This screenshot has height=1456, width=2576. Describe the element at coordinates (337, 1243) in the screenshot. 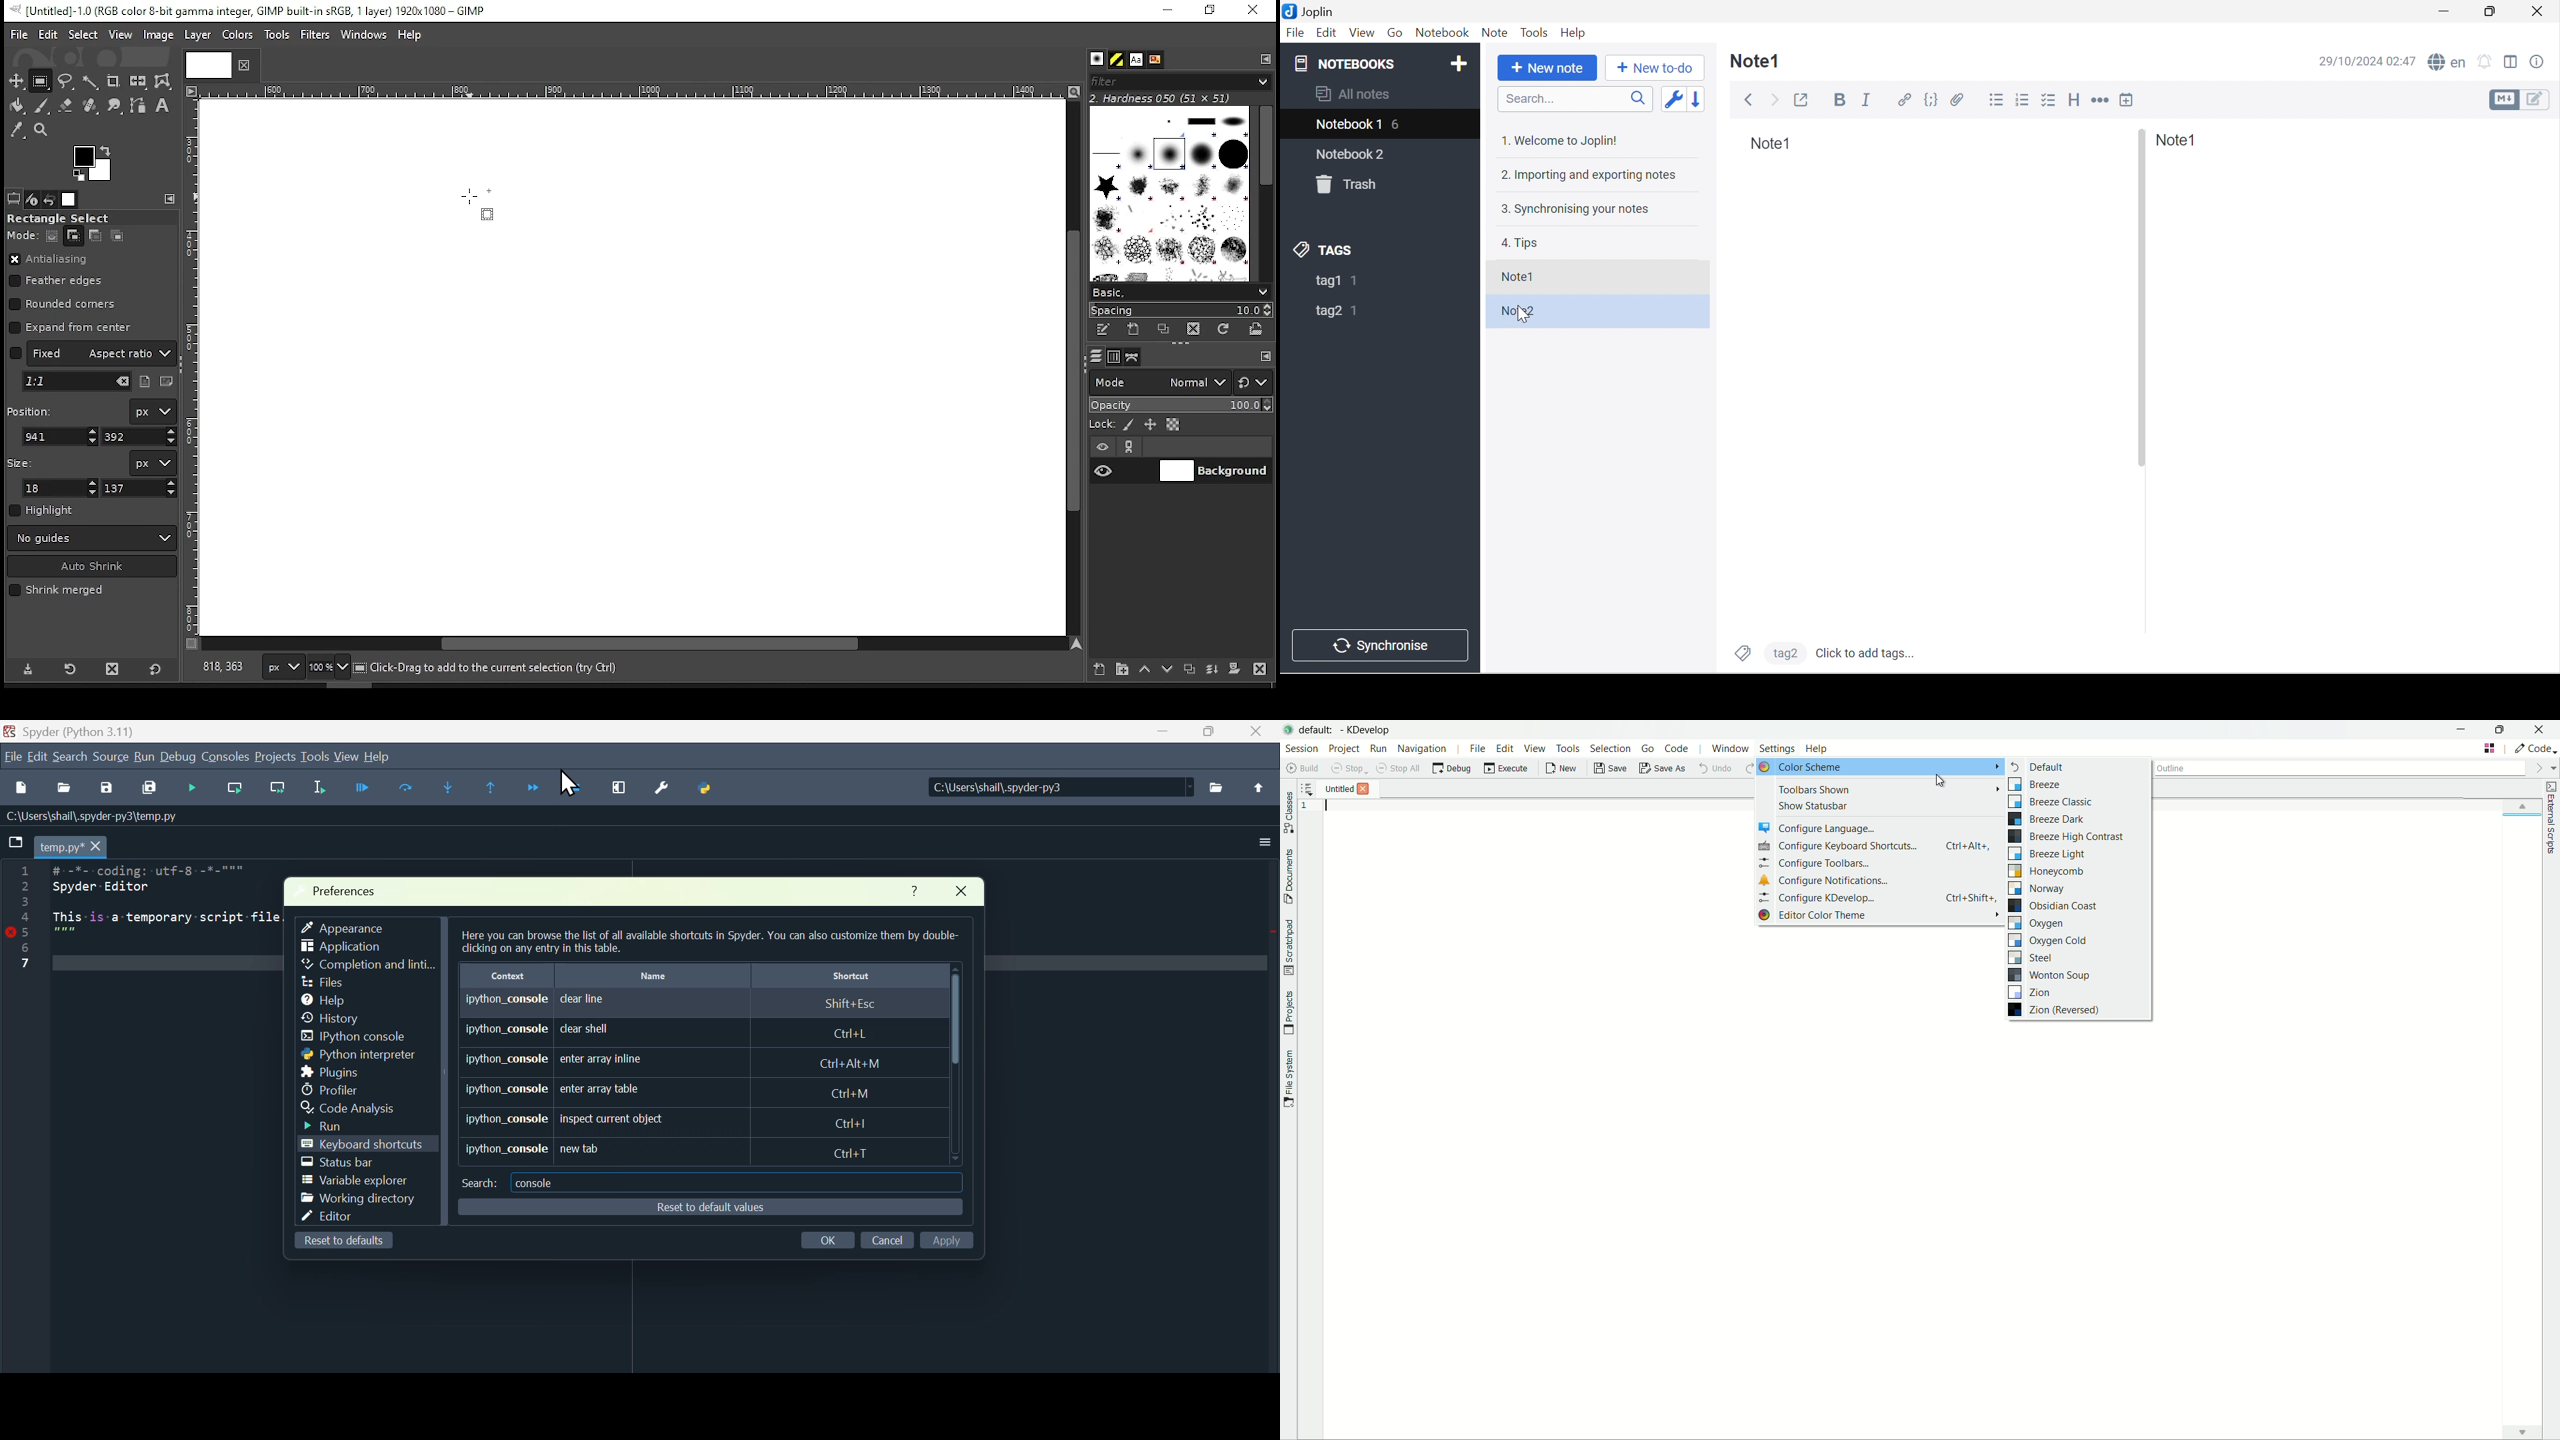

I see `Reset to default` at that location.